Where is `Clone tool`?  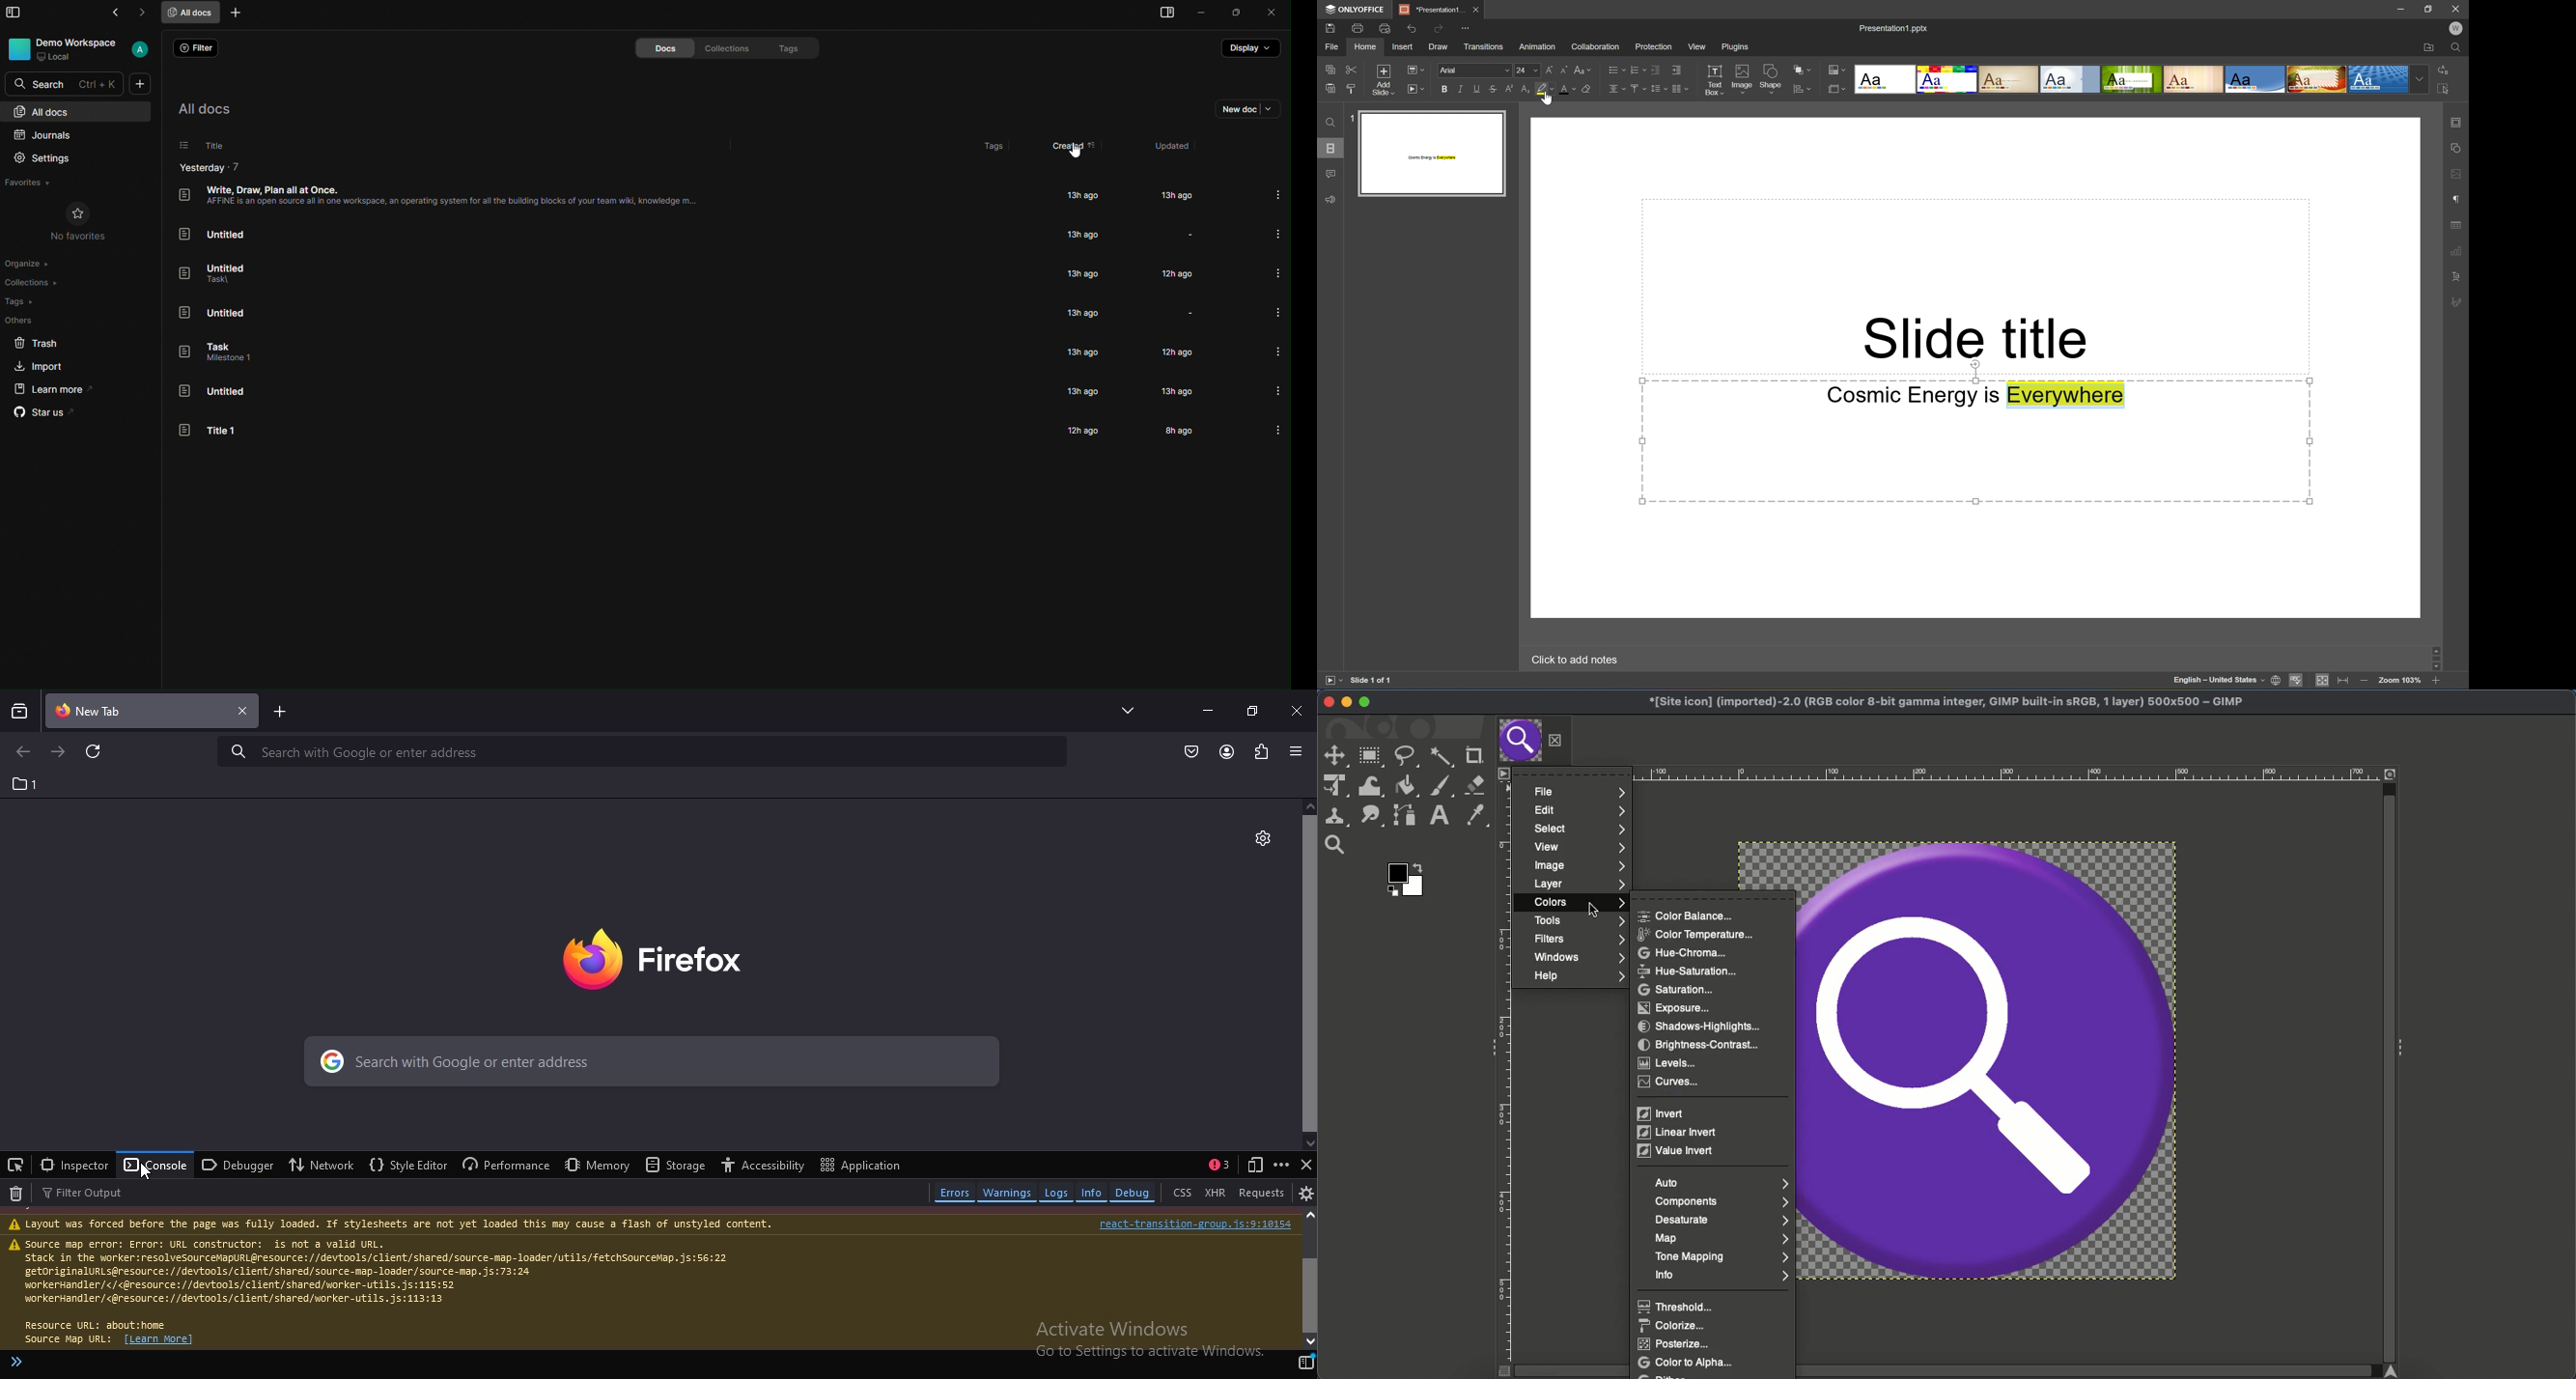
Clone tool is located at coordinates (1335, 818).